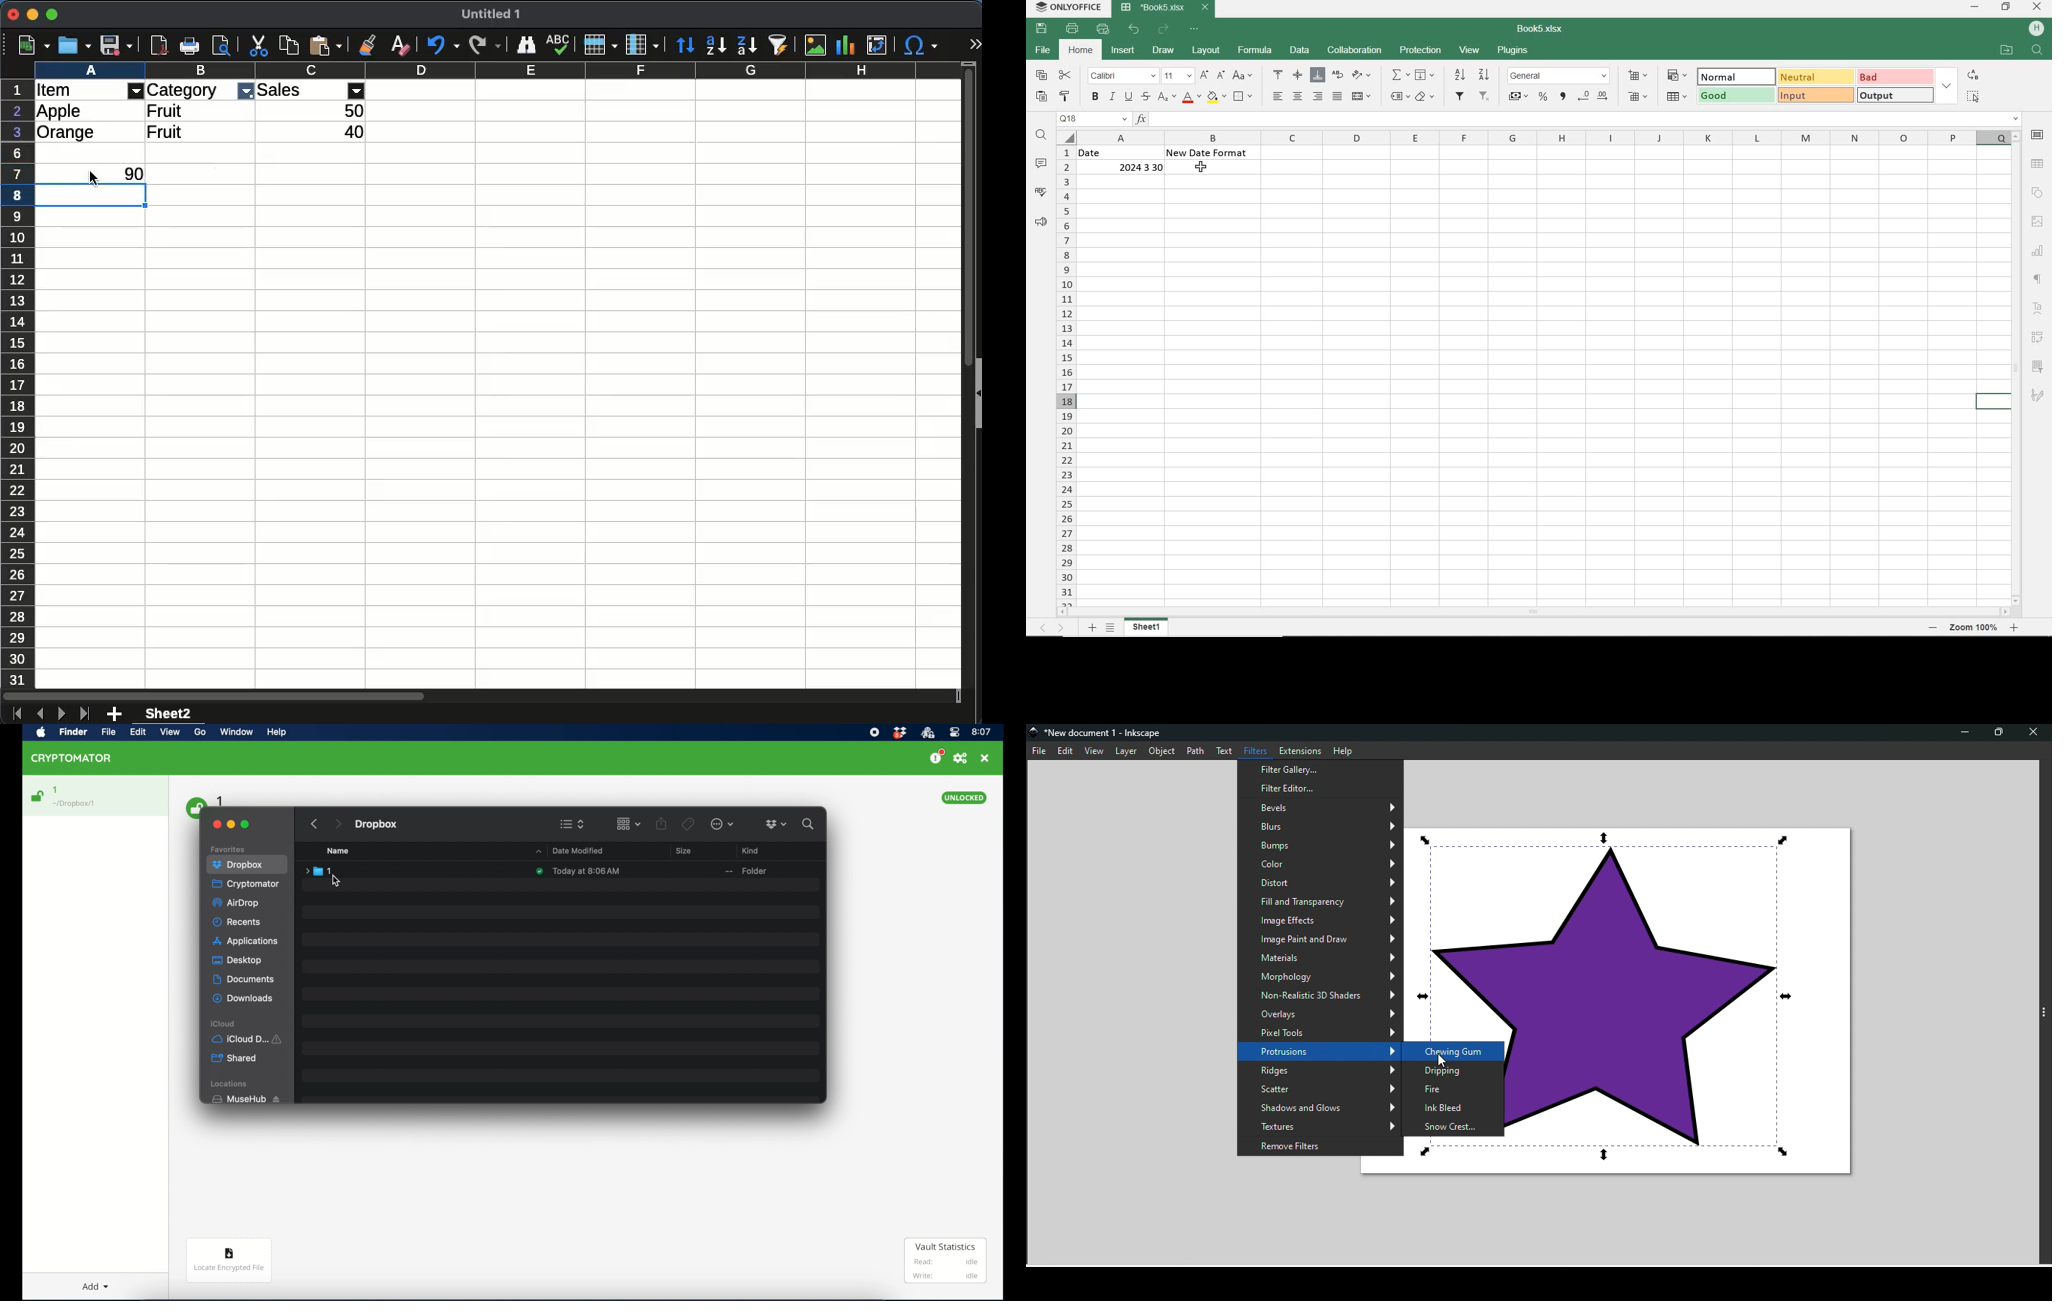  I want to click on SRAW, so click(1163, 51).